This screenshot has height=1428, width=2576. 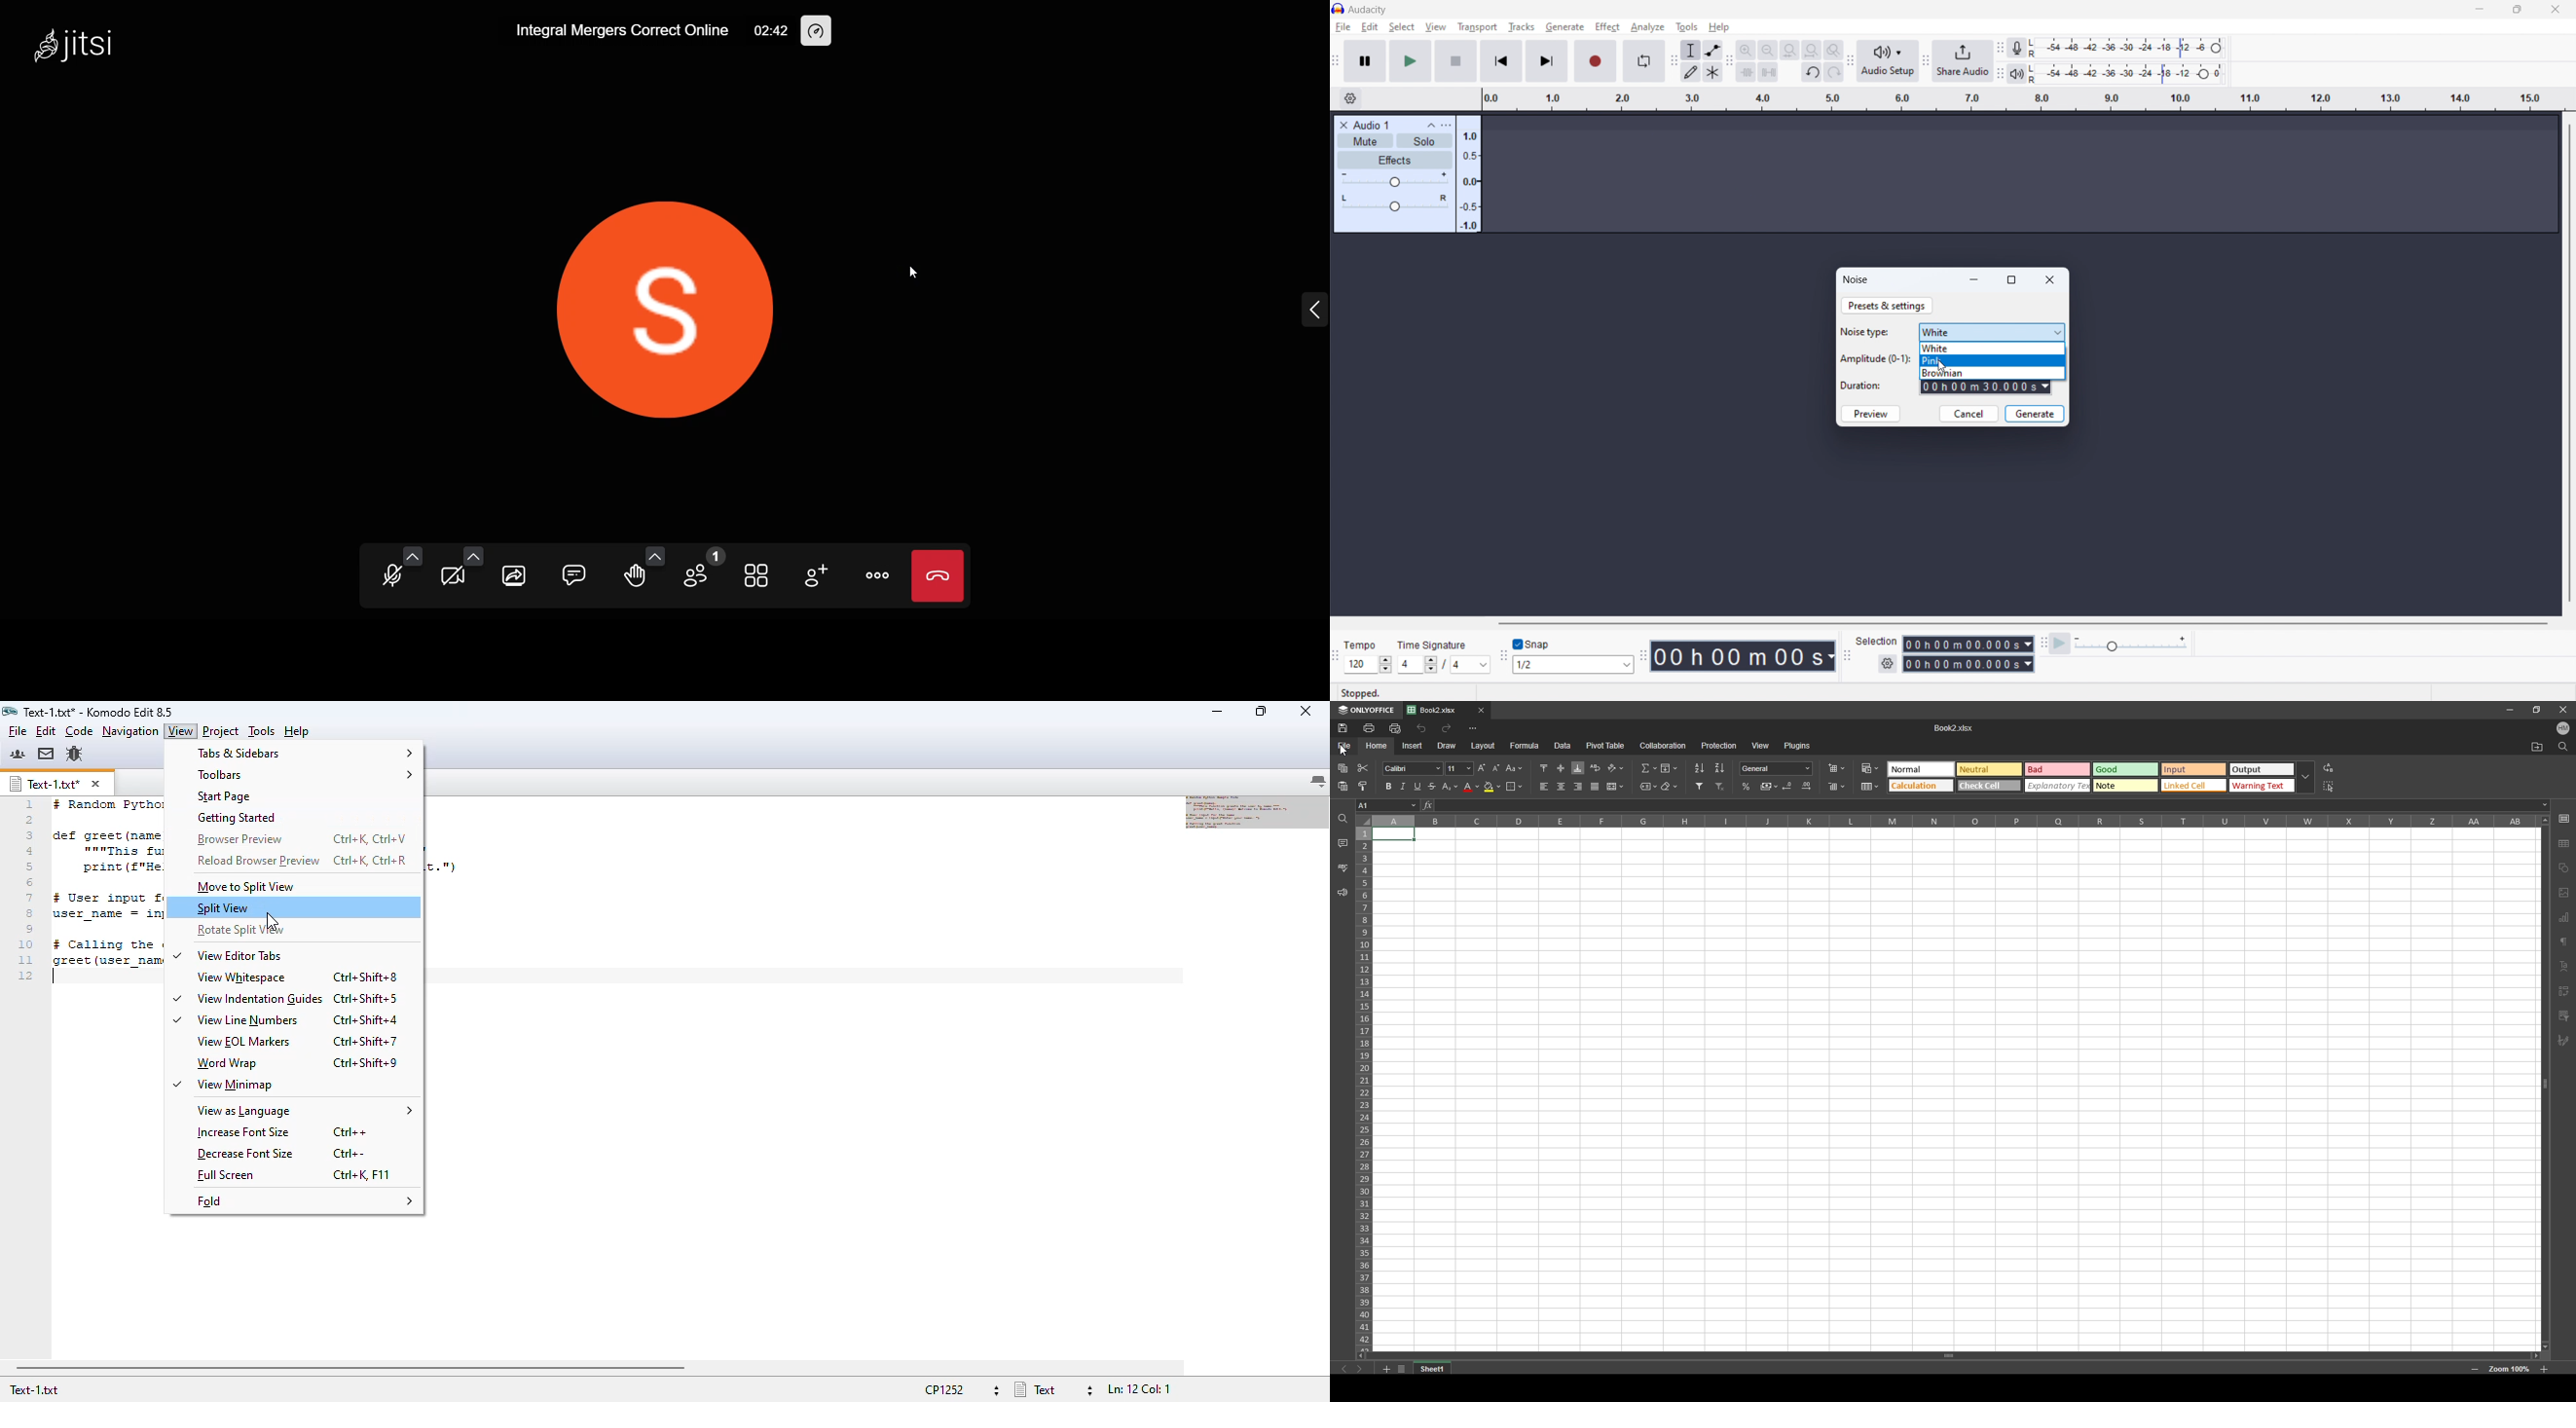 What do you see at coordinates (2555, 9) in the screenshot?
I see `close` at bounding box center [2555, 9].